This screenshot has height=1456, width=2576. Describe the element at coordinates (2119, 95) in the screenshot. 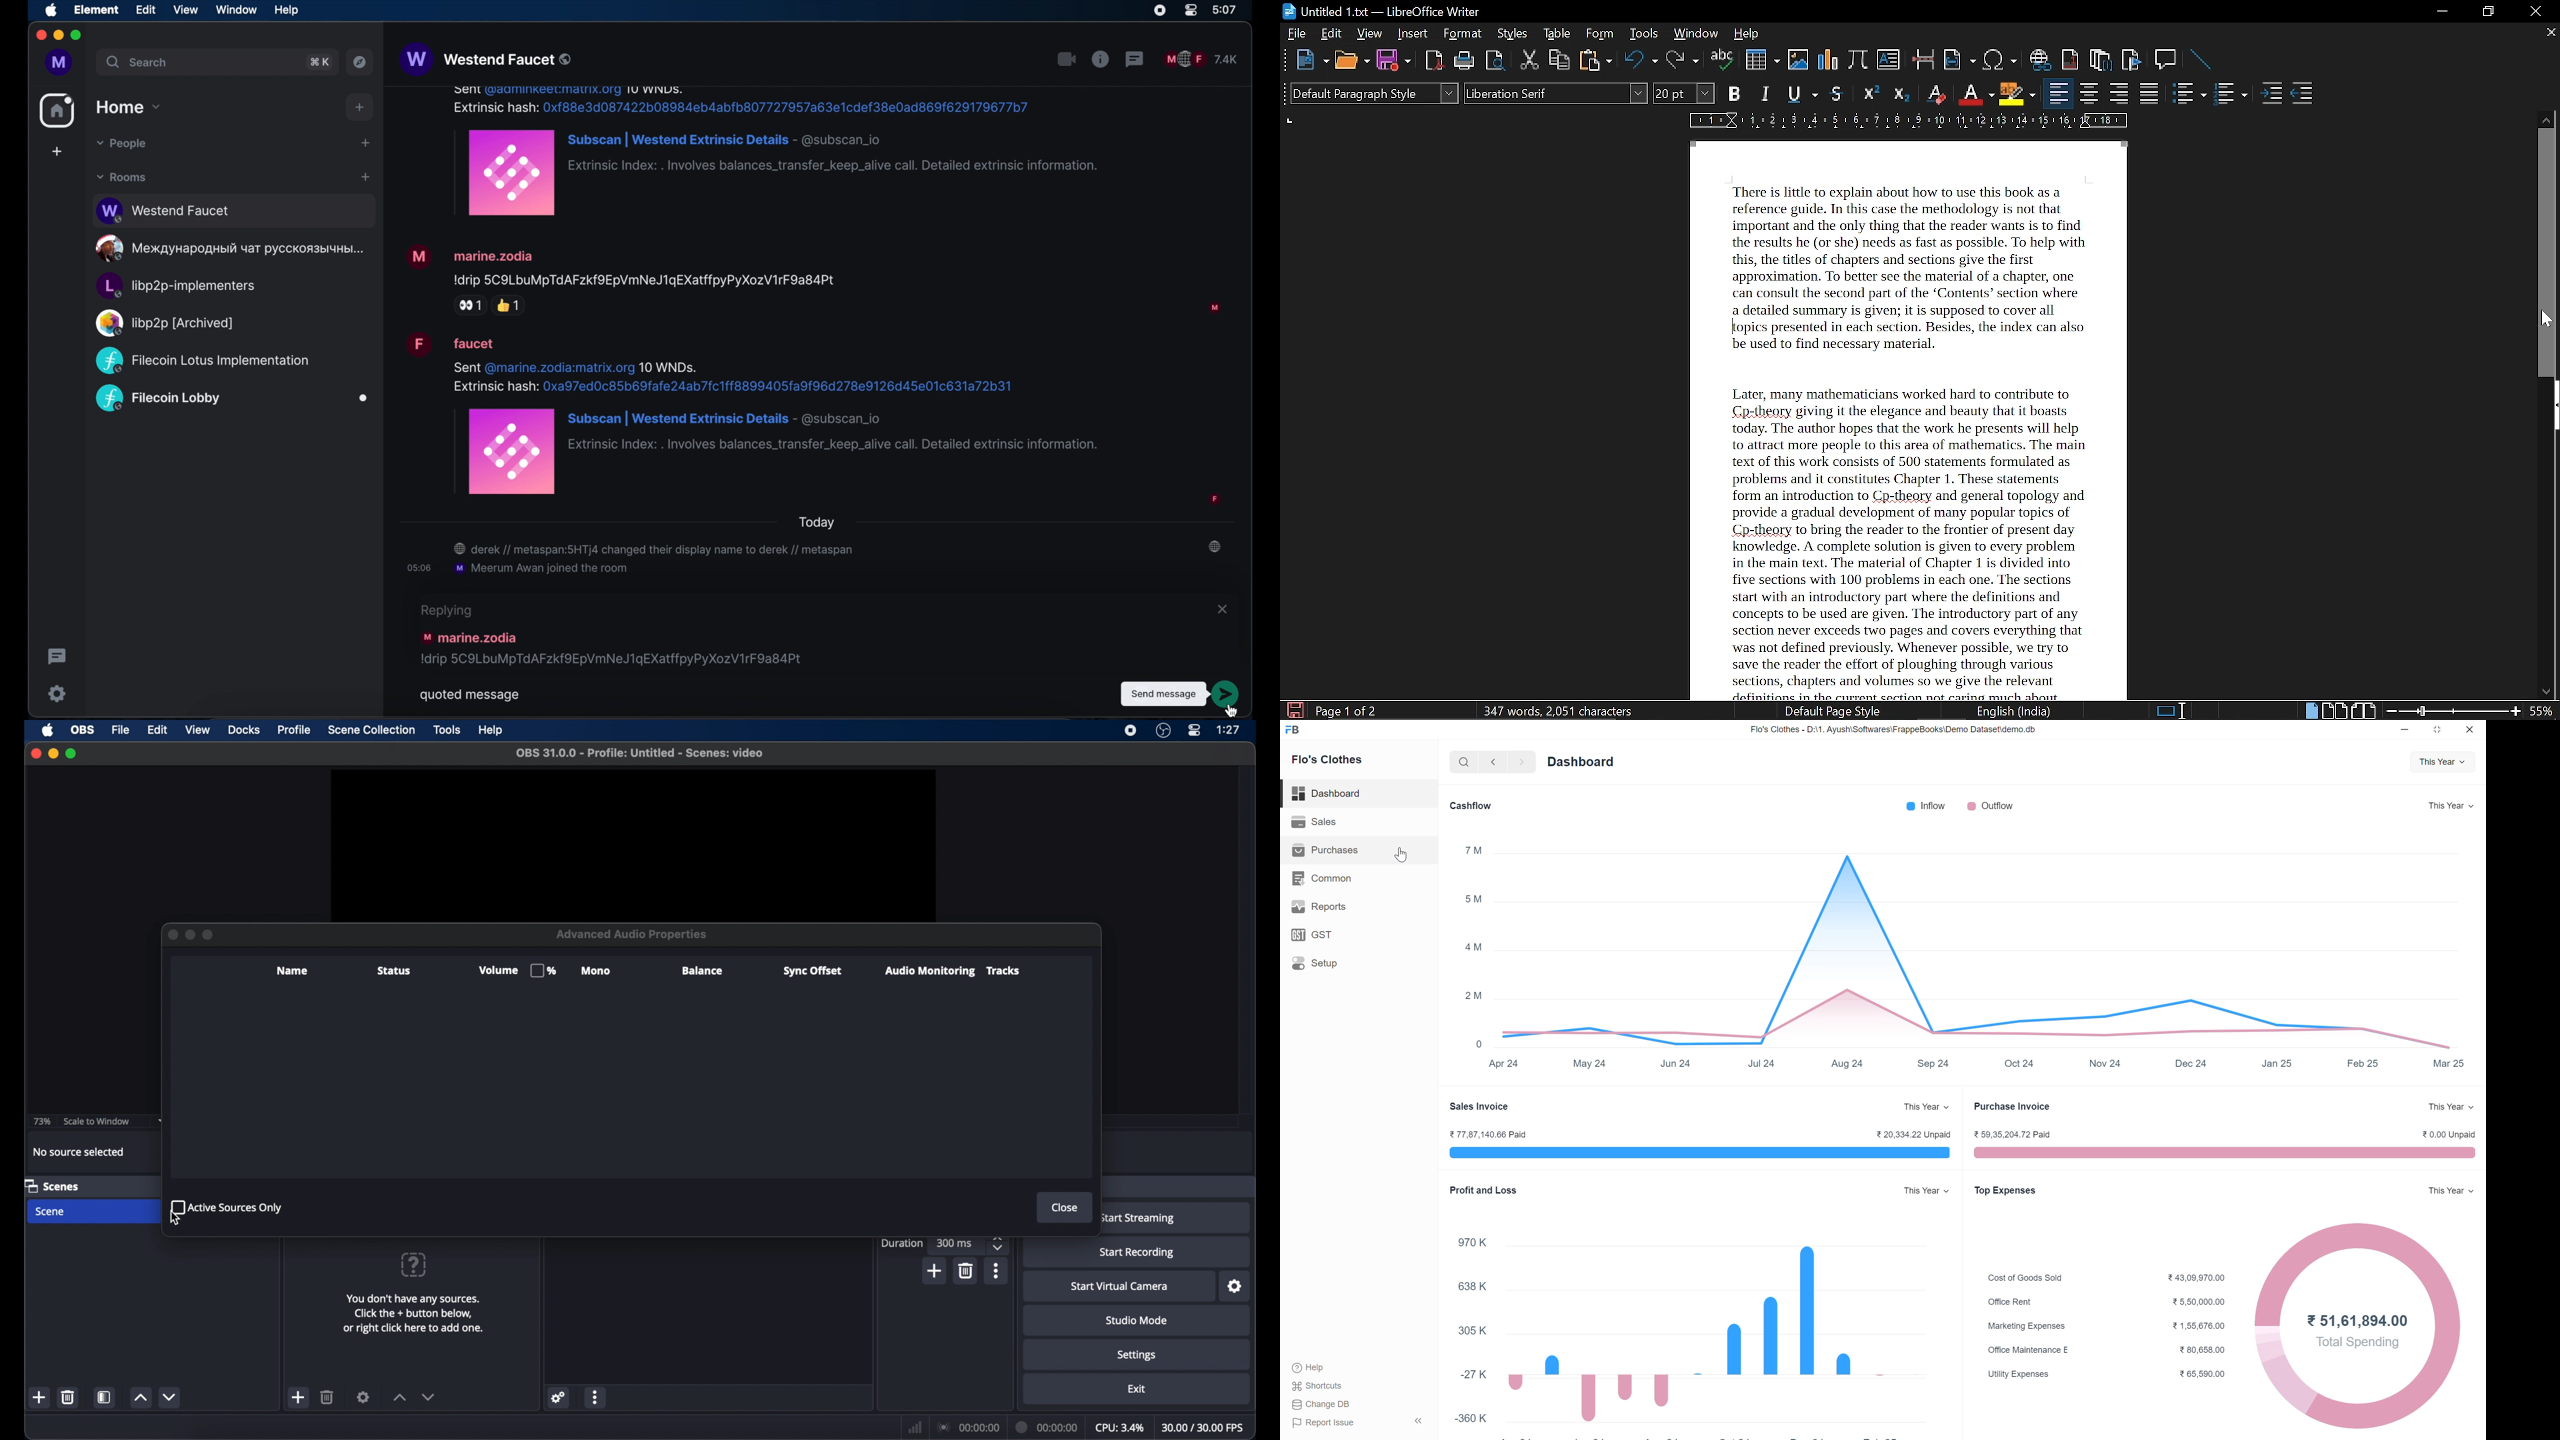

I see `align right` at that location.